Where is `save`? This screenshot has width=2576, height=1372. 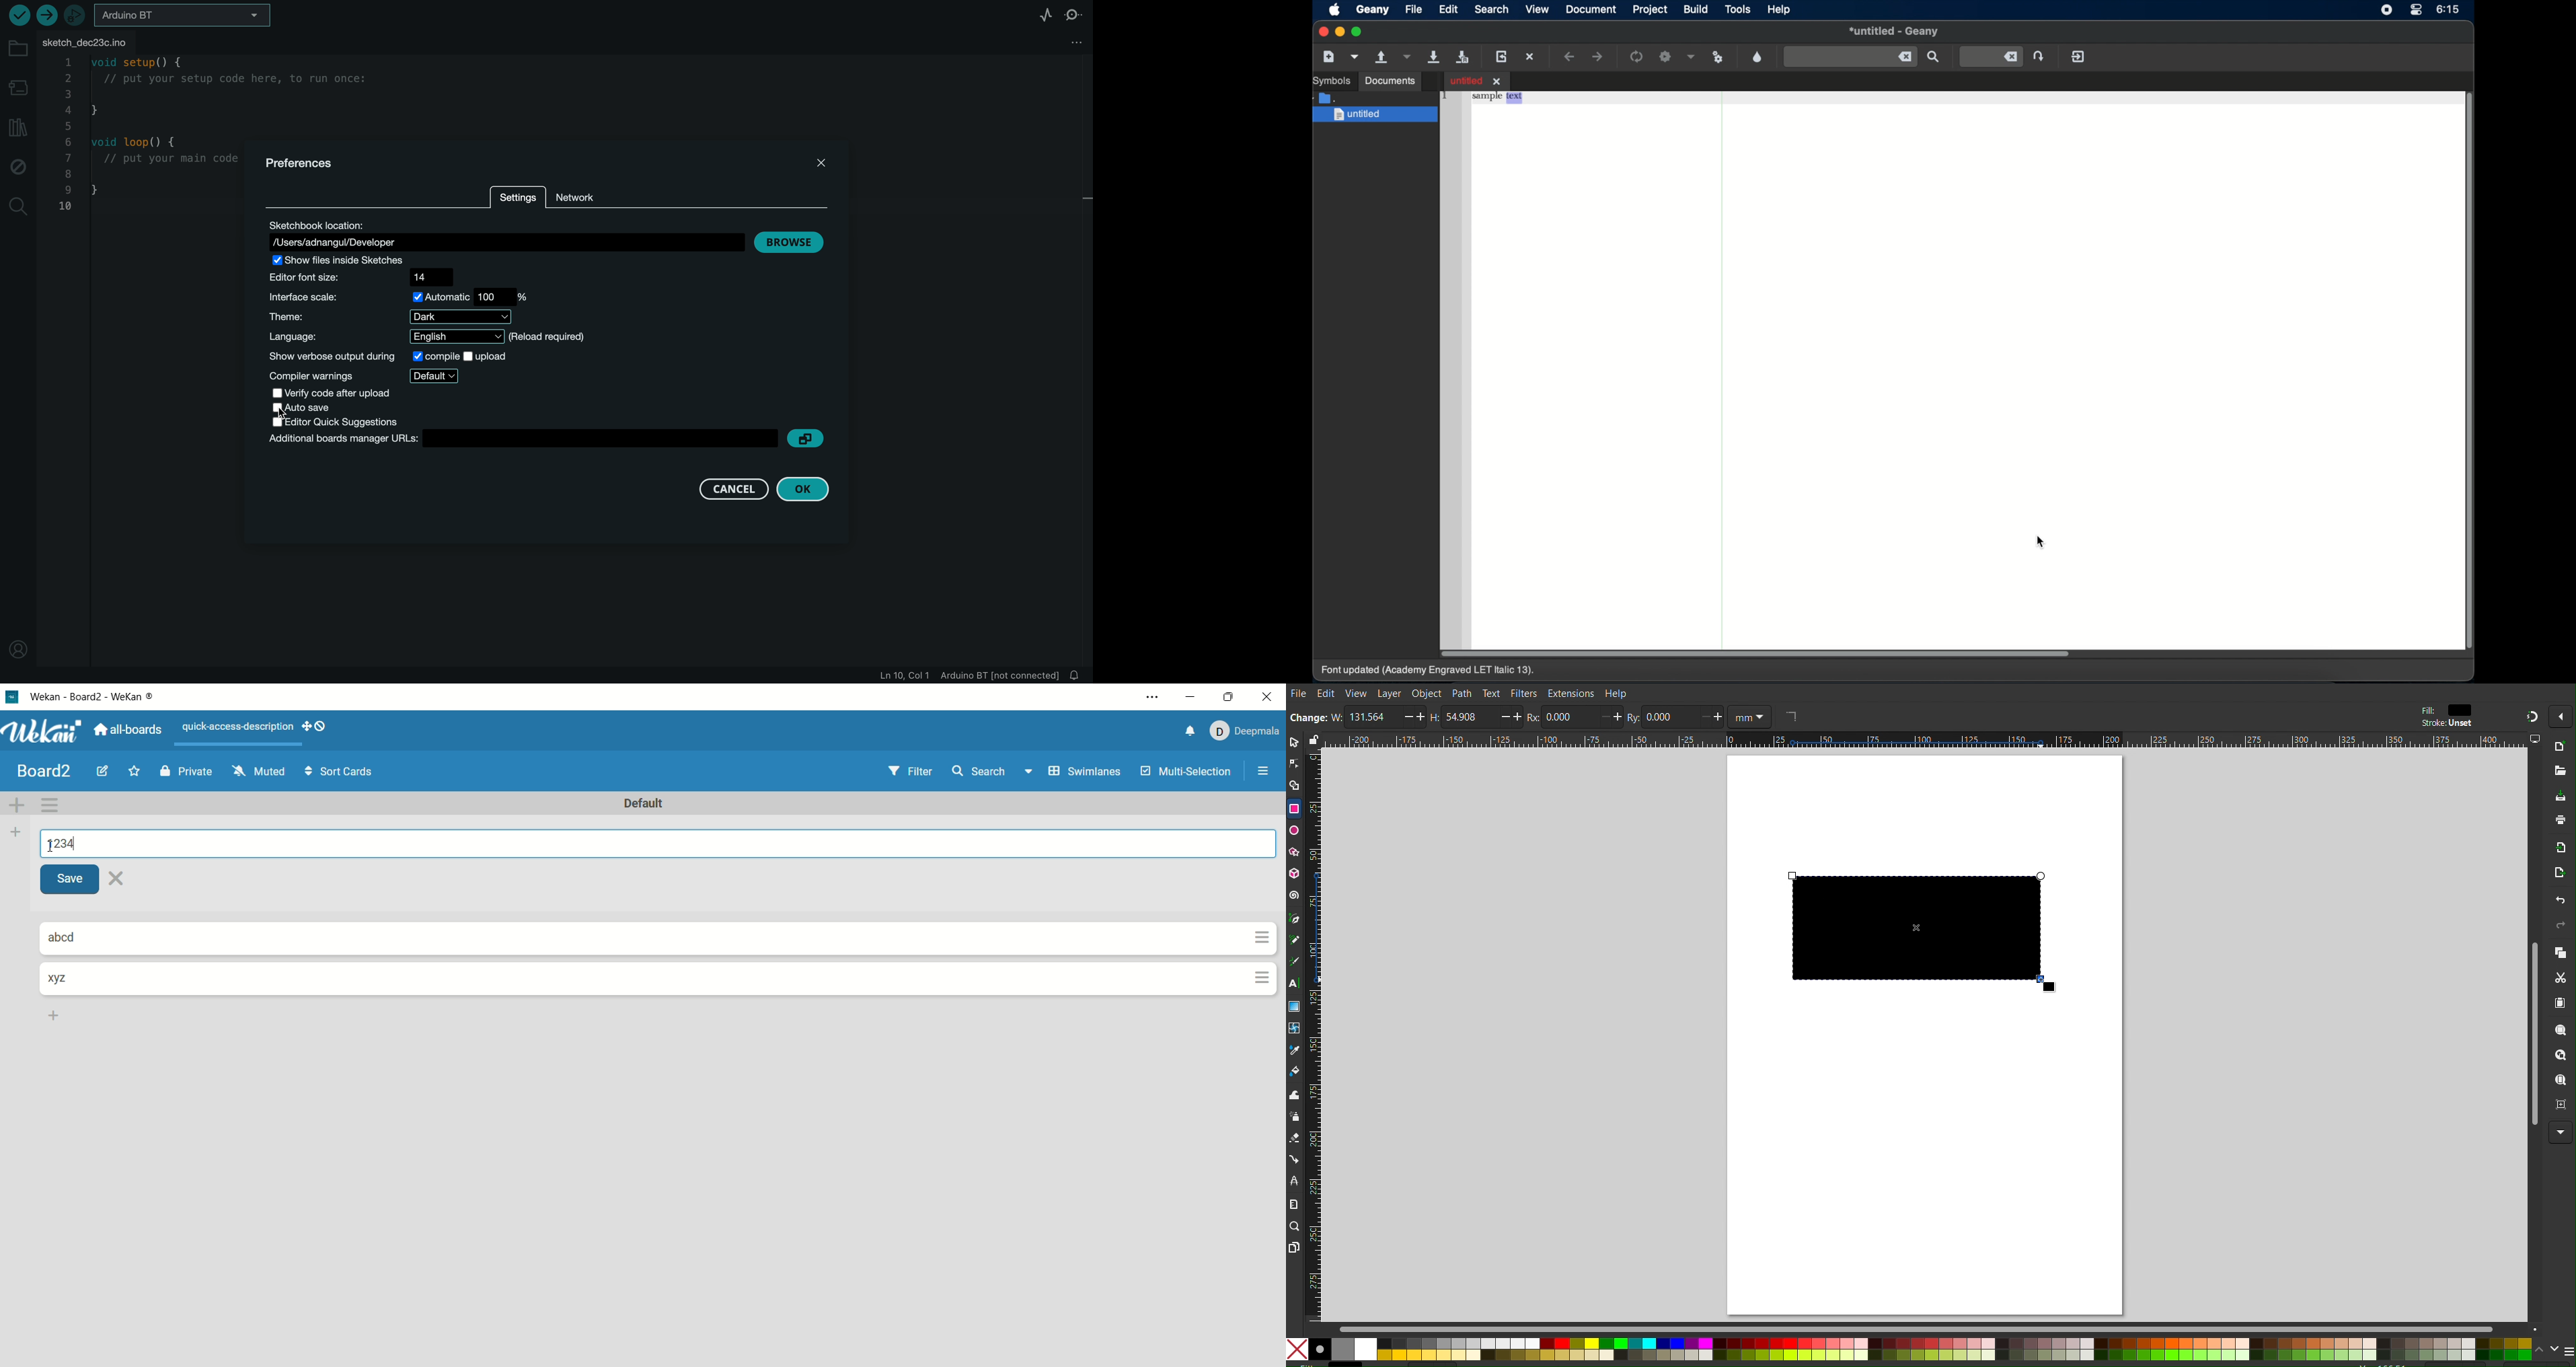
save is located at coordinates (74, 881).